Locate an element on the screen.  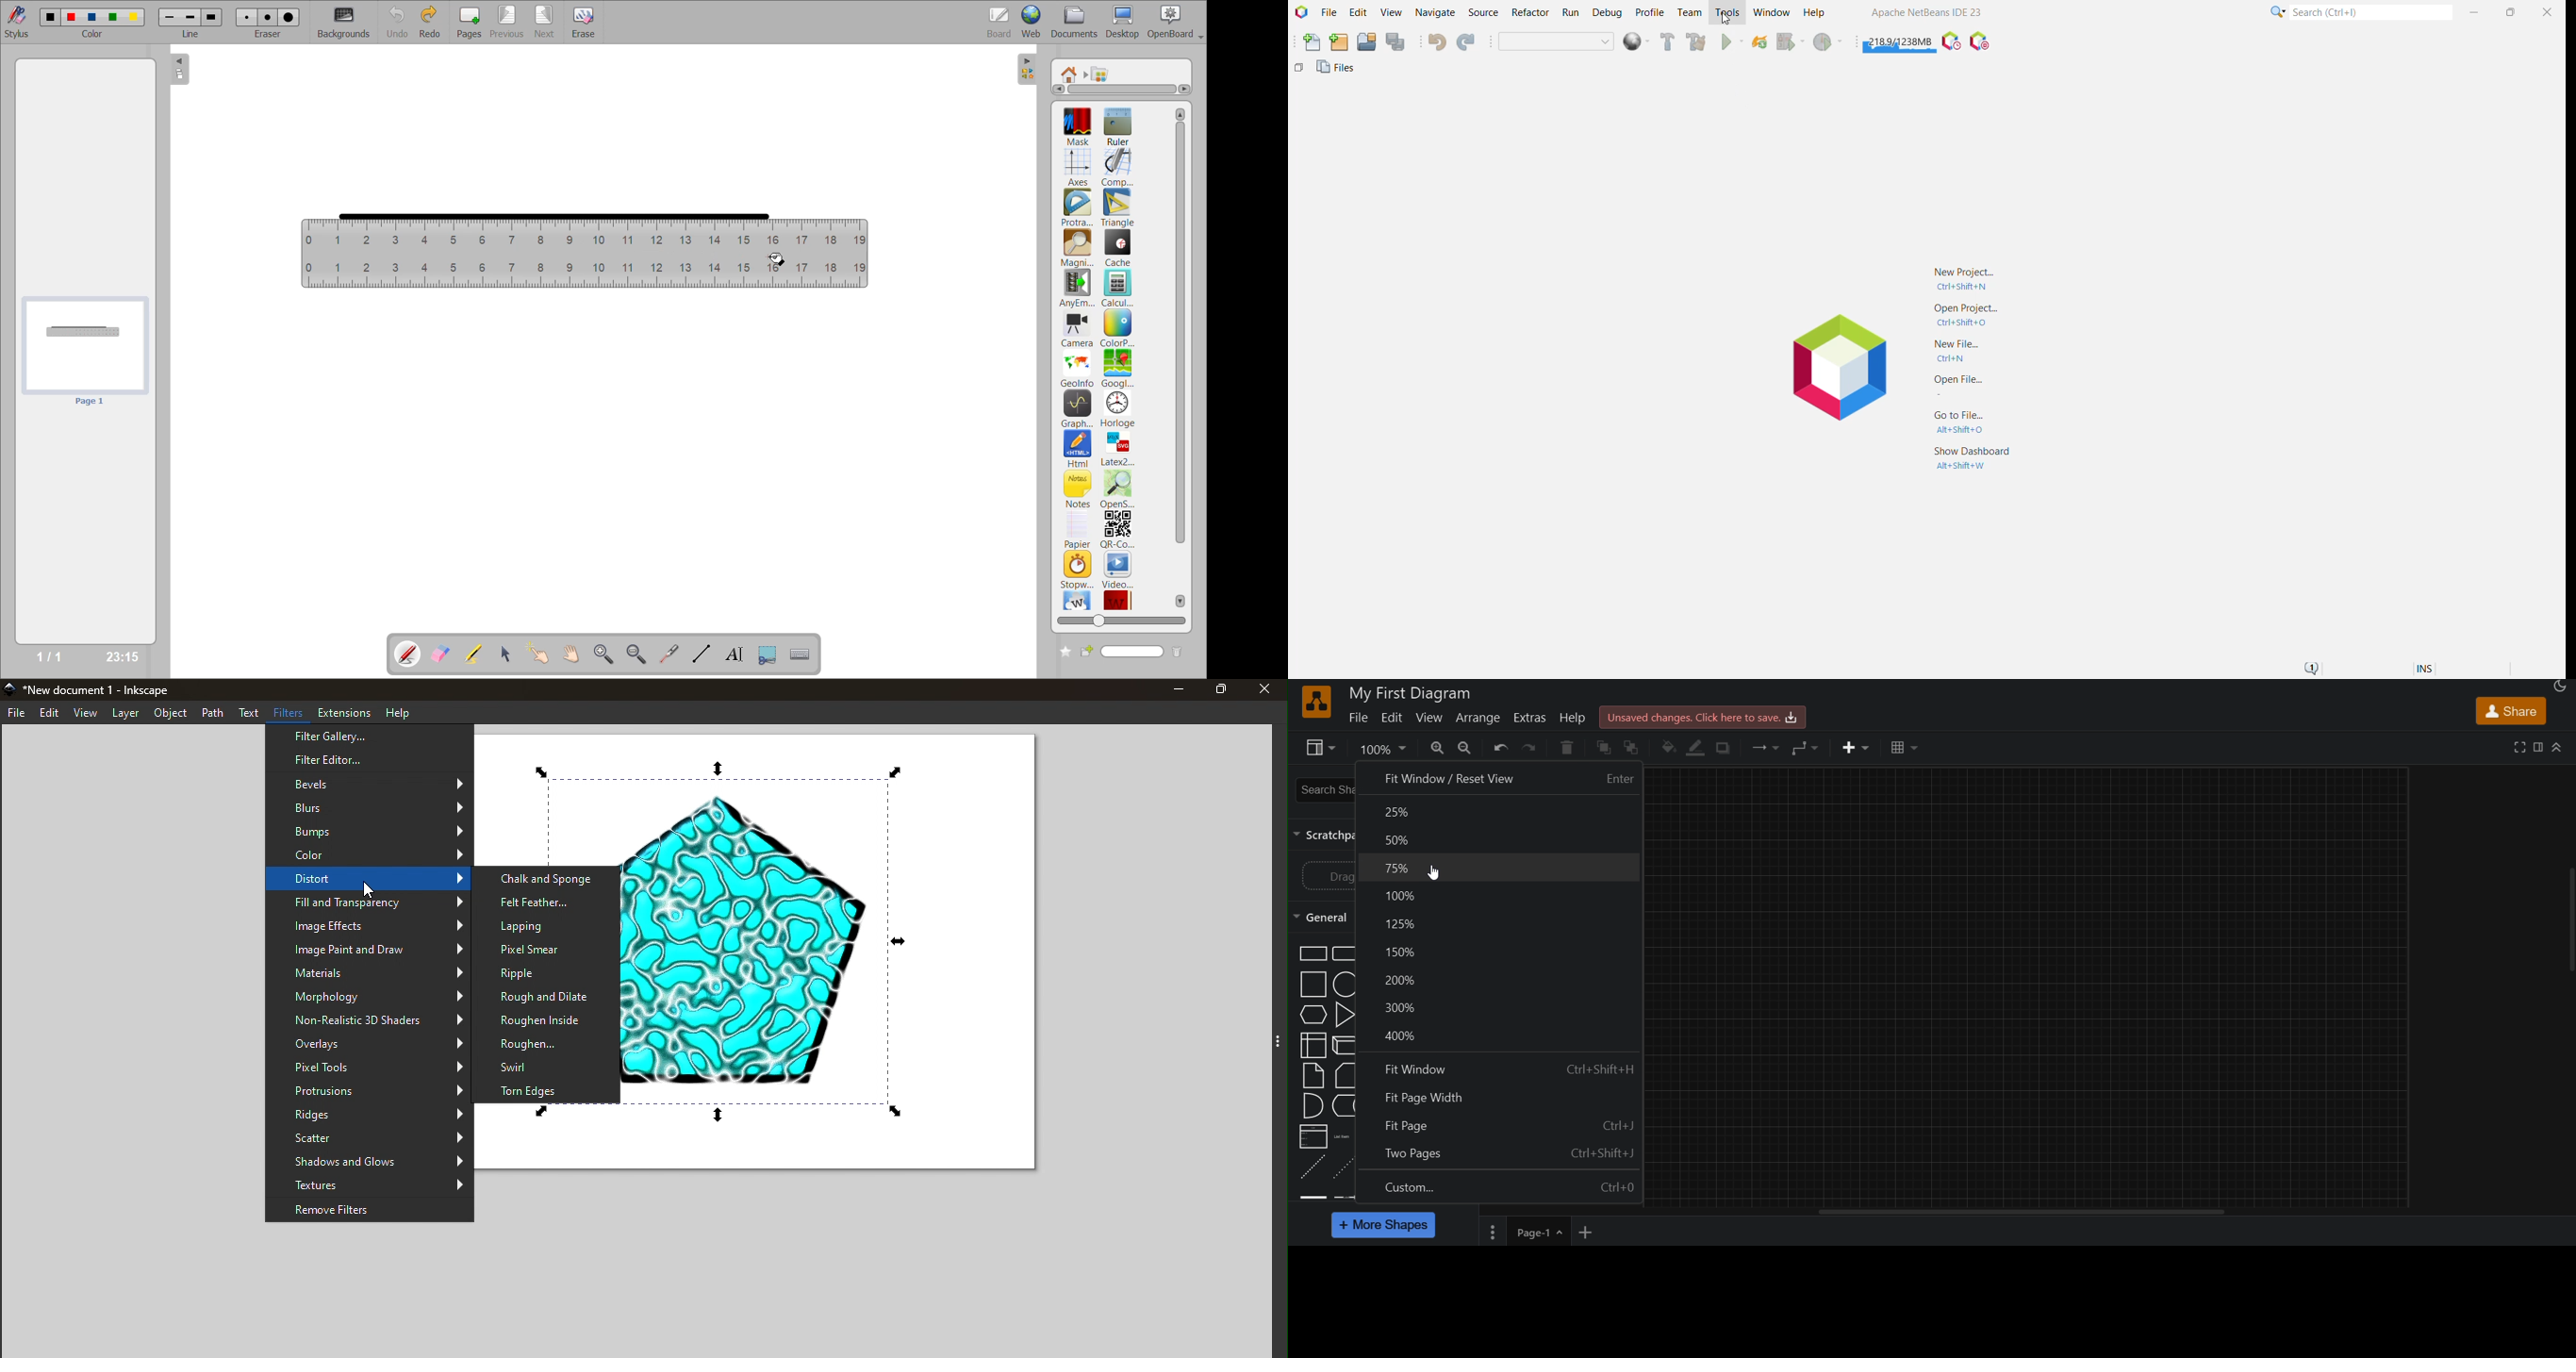
to front is located at coordinates (1605, 749).